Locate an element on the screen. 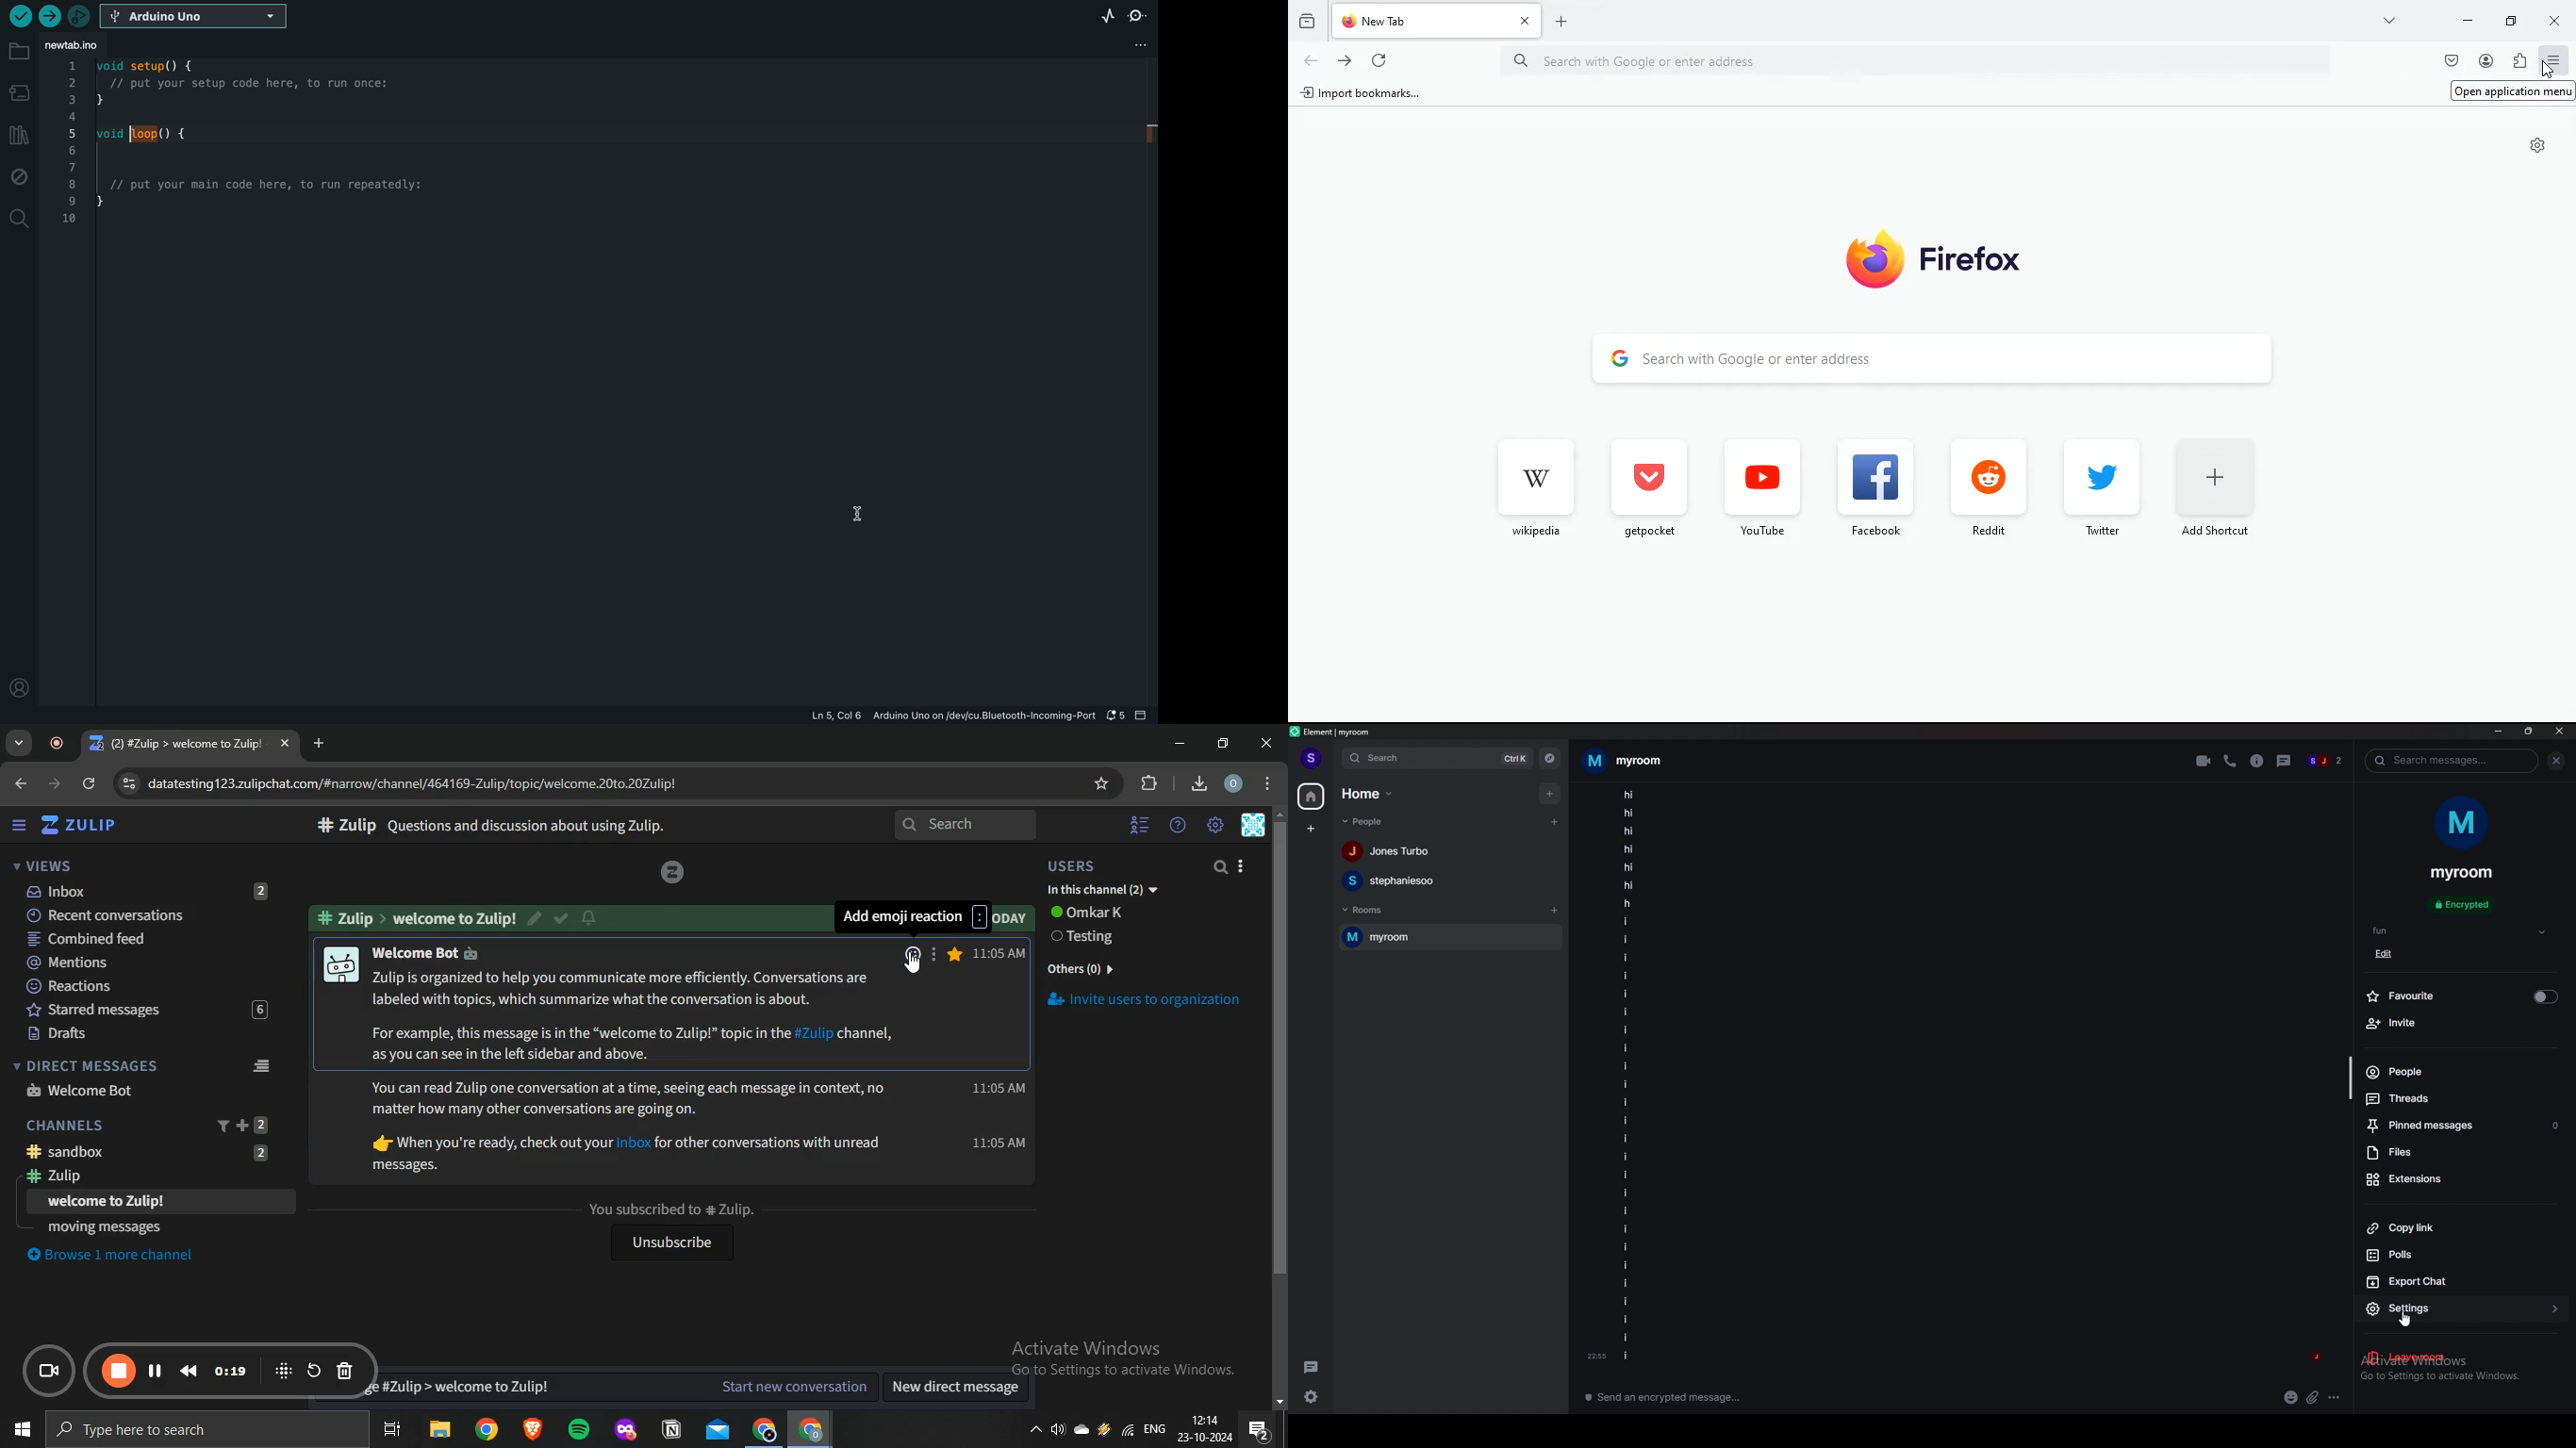 Image resolution: width=2576 pixels, height=1456 pixels. notifications is located at coordinates (1259, 1430).